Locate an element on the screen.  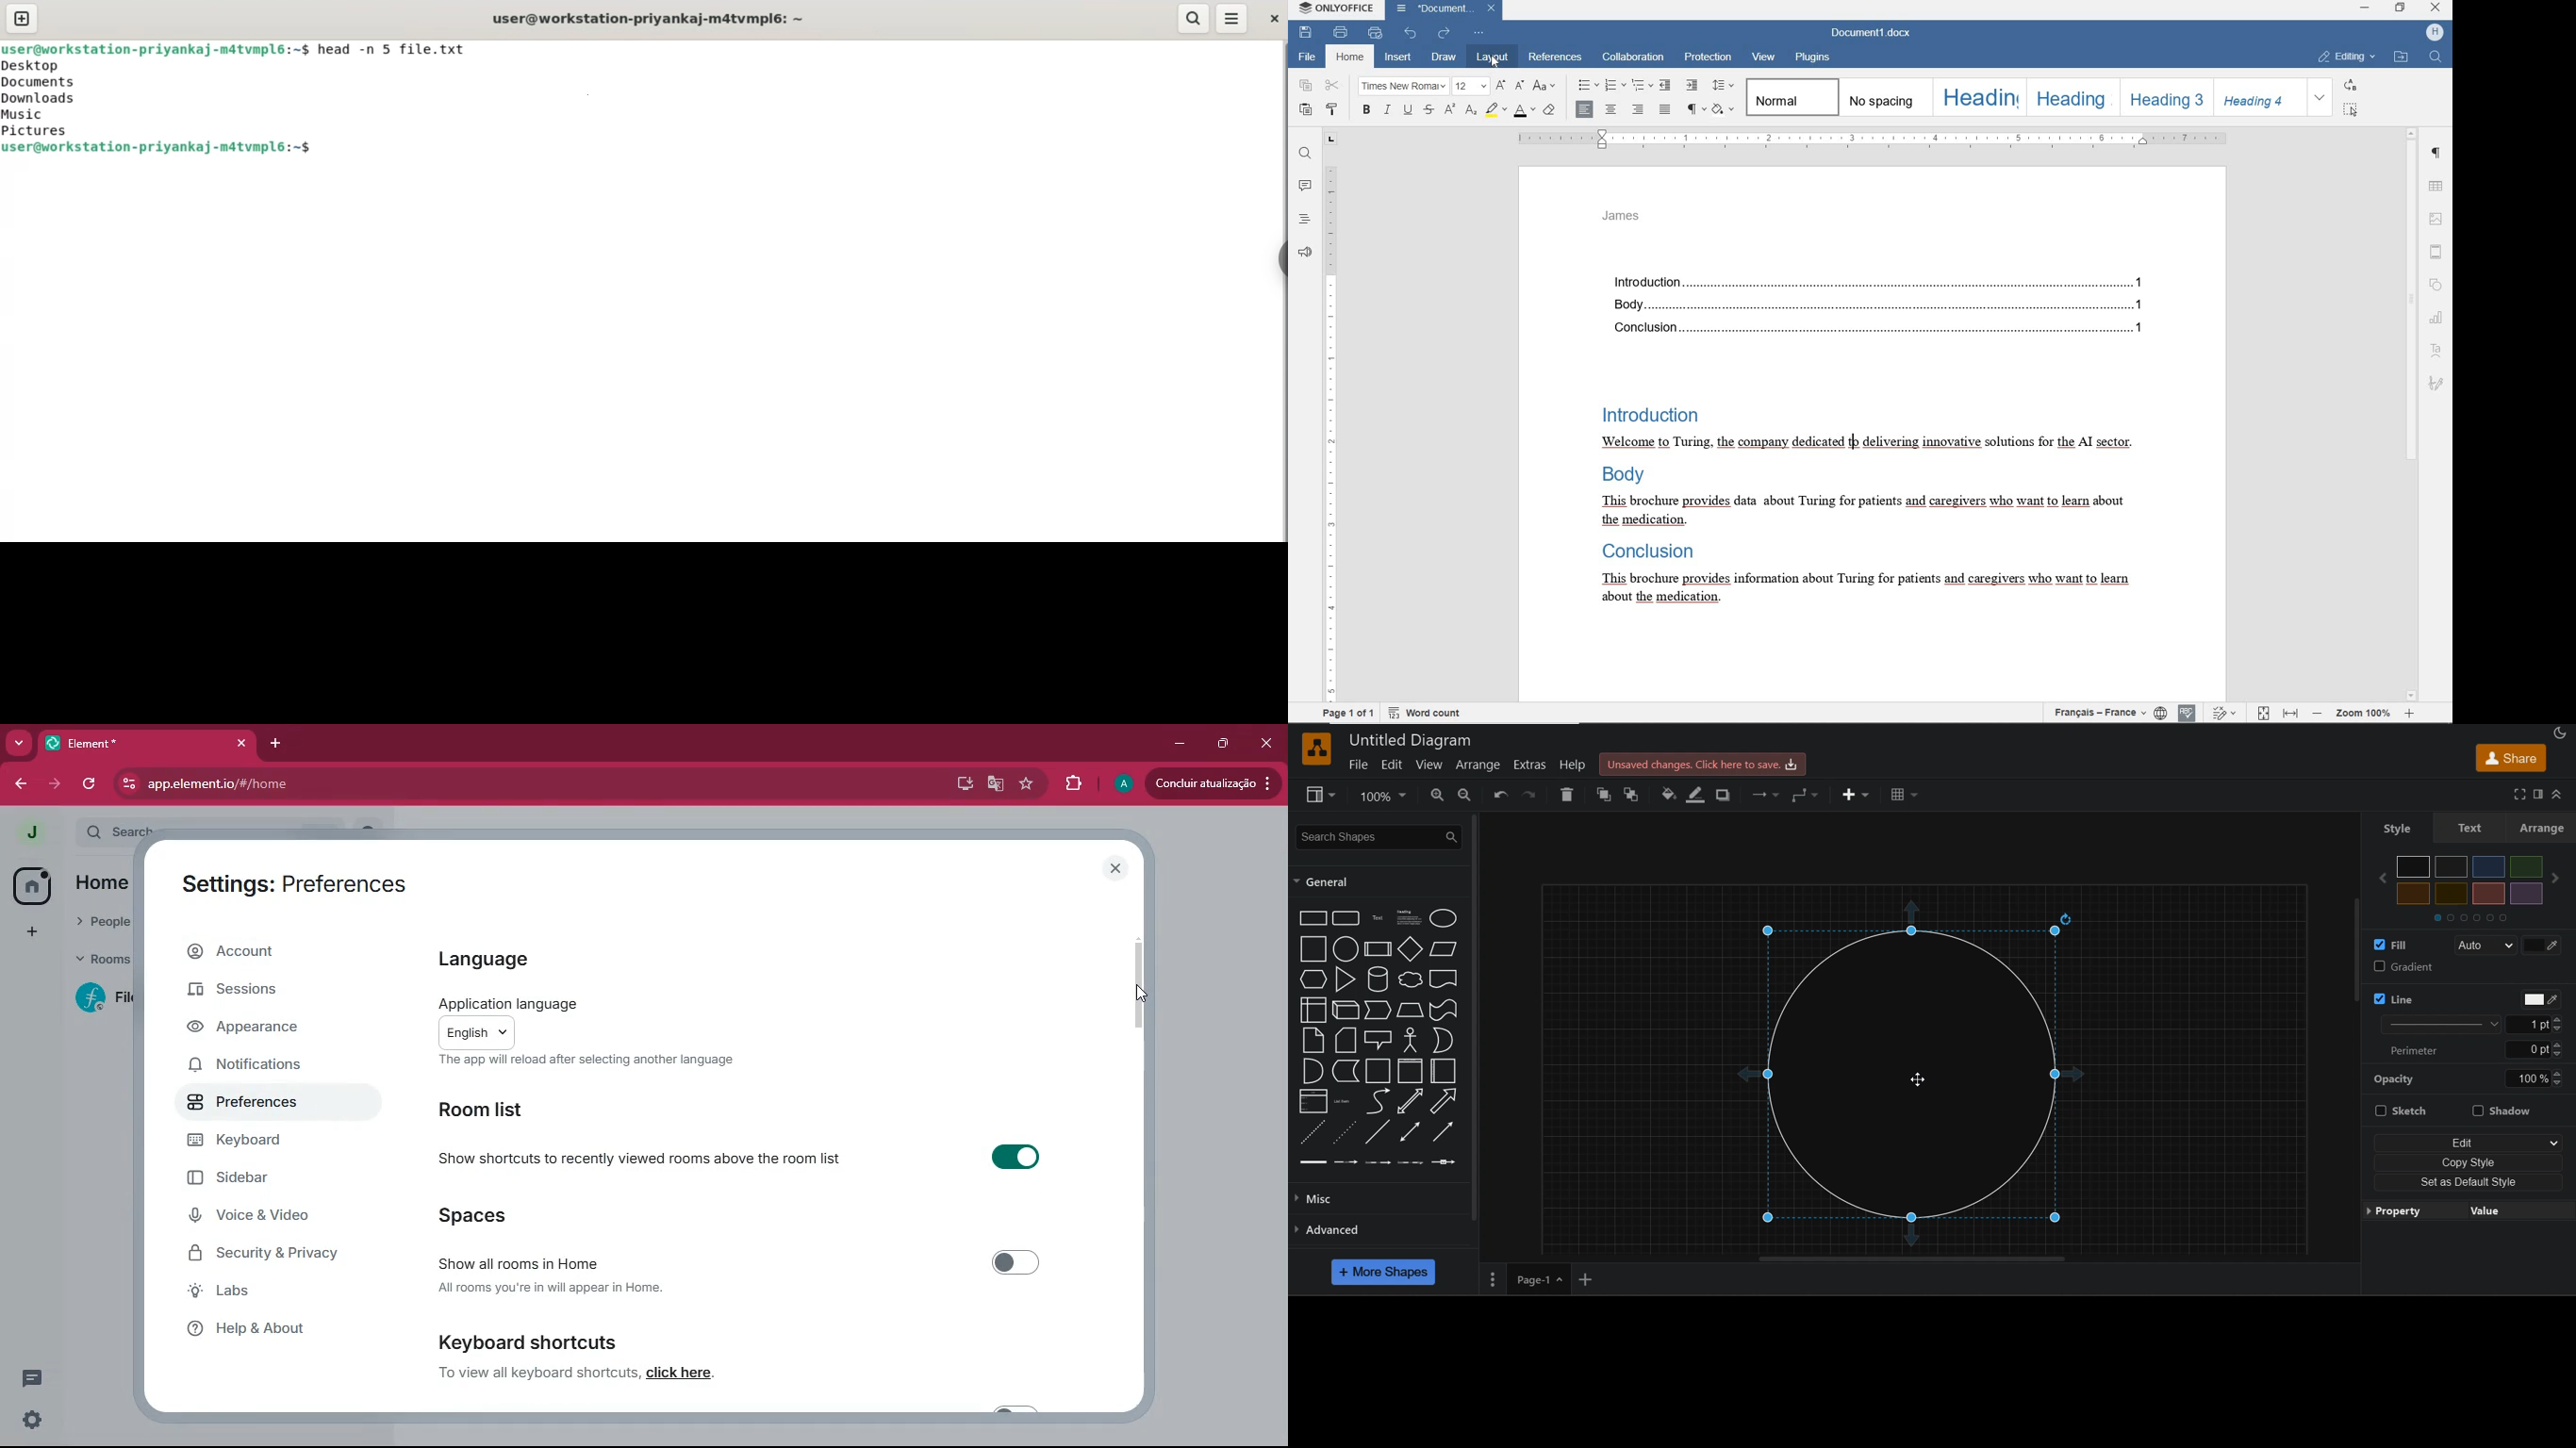
This is how you appear to others on the app. is located at coordinates (605, 1062).